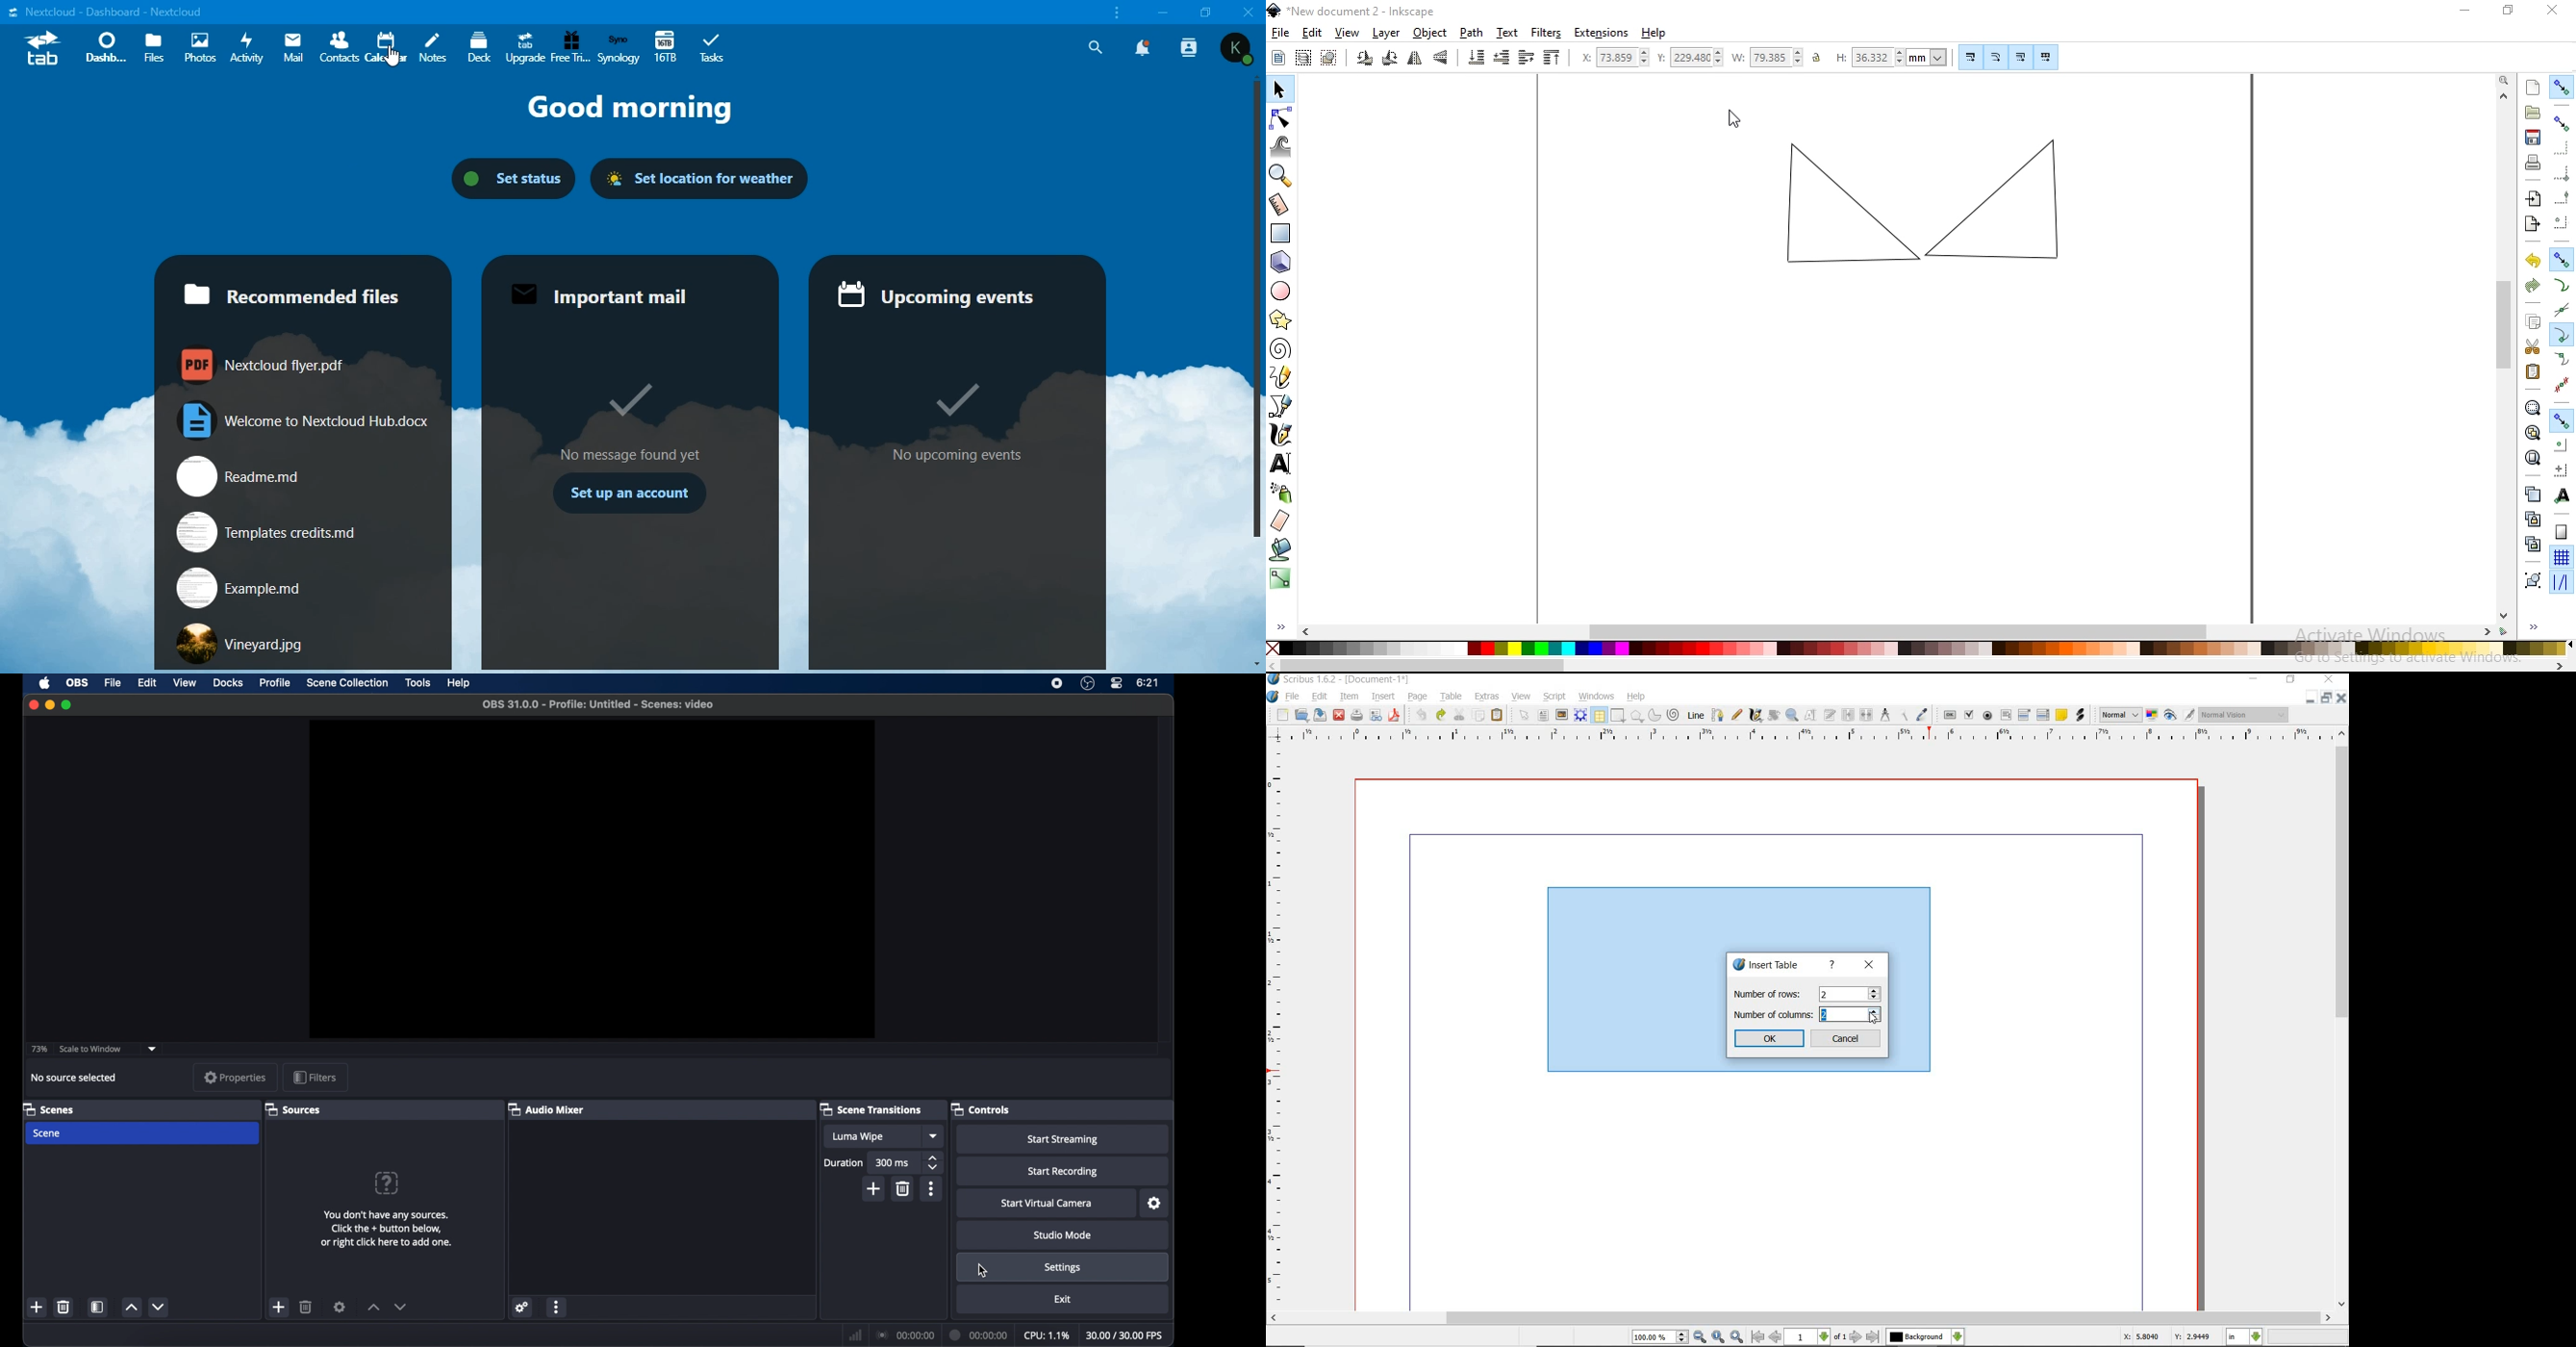 The width and height of the screenshot is (2576, 1372). I want to click on time, so click(1148, 683).